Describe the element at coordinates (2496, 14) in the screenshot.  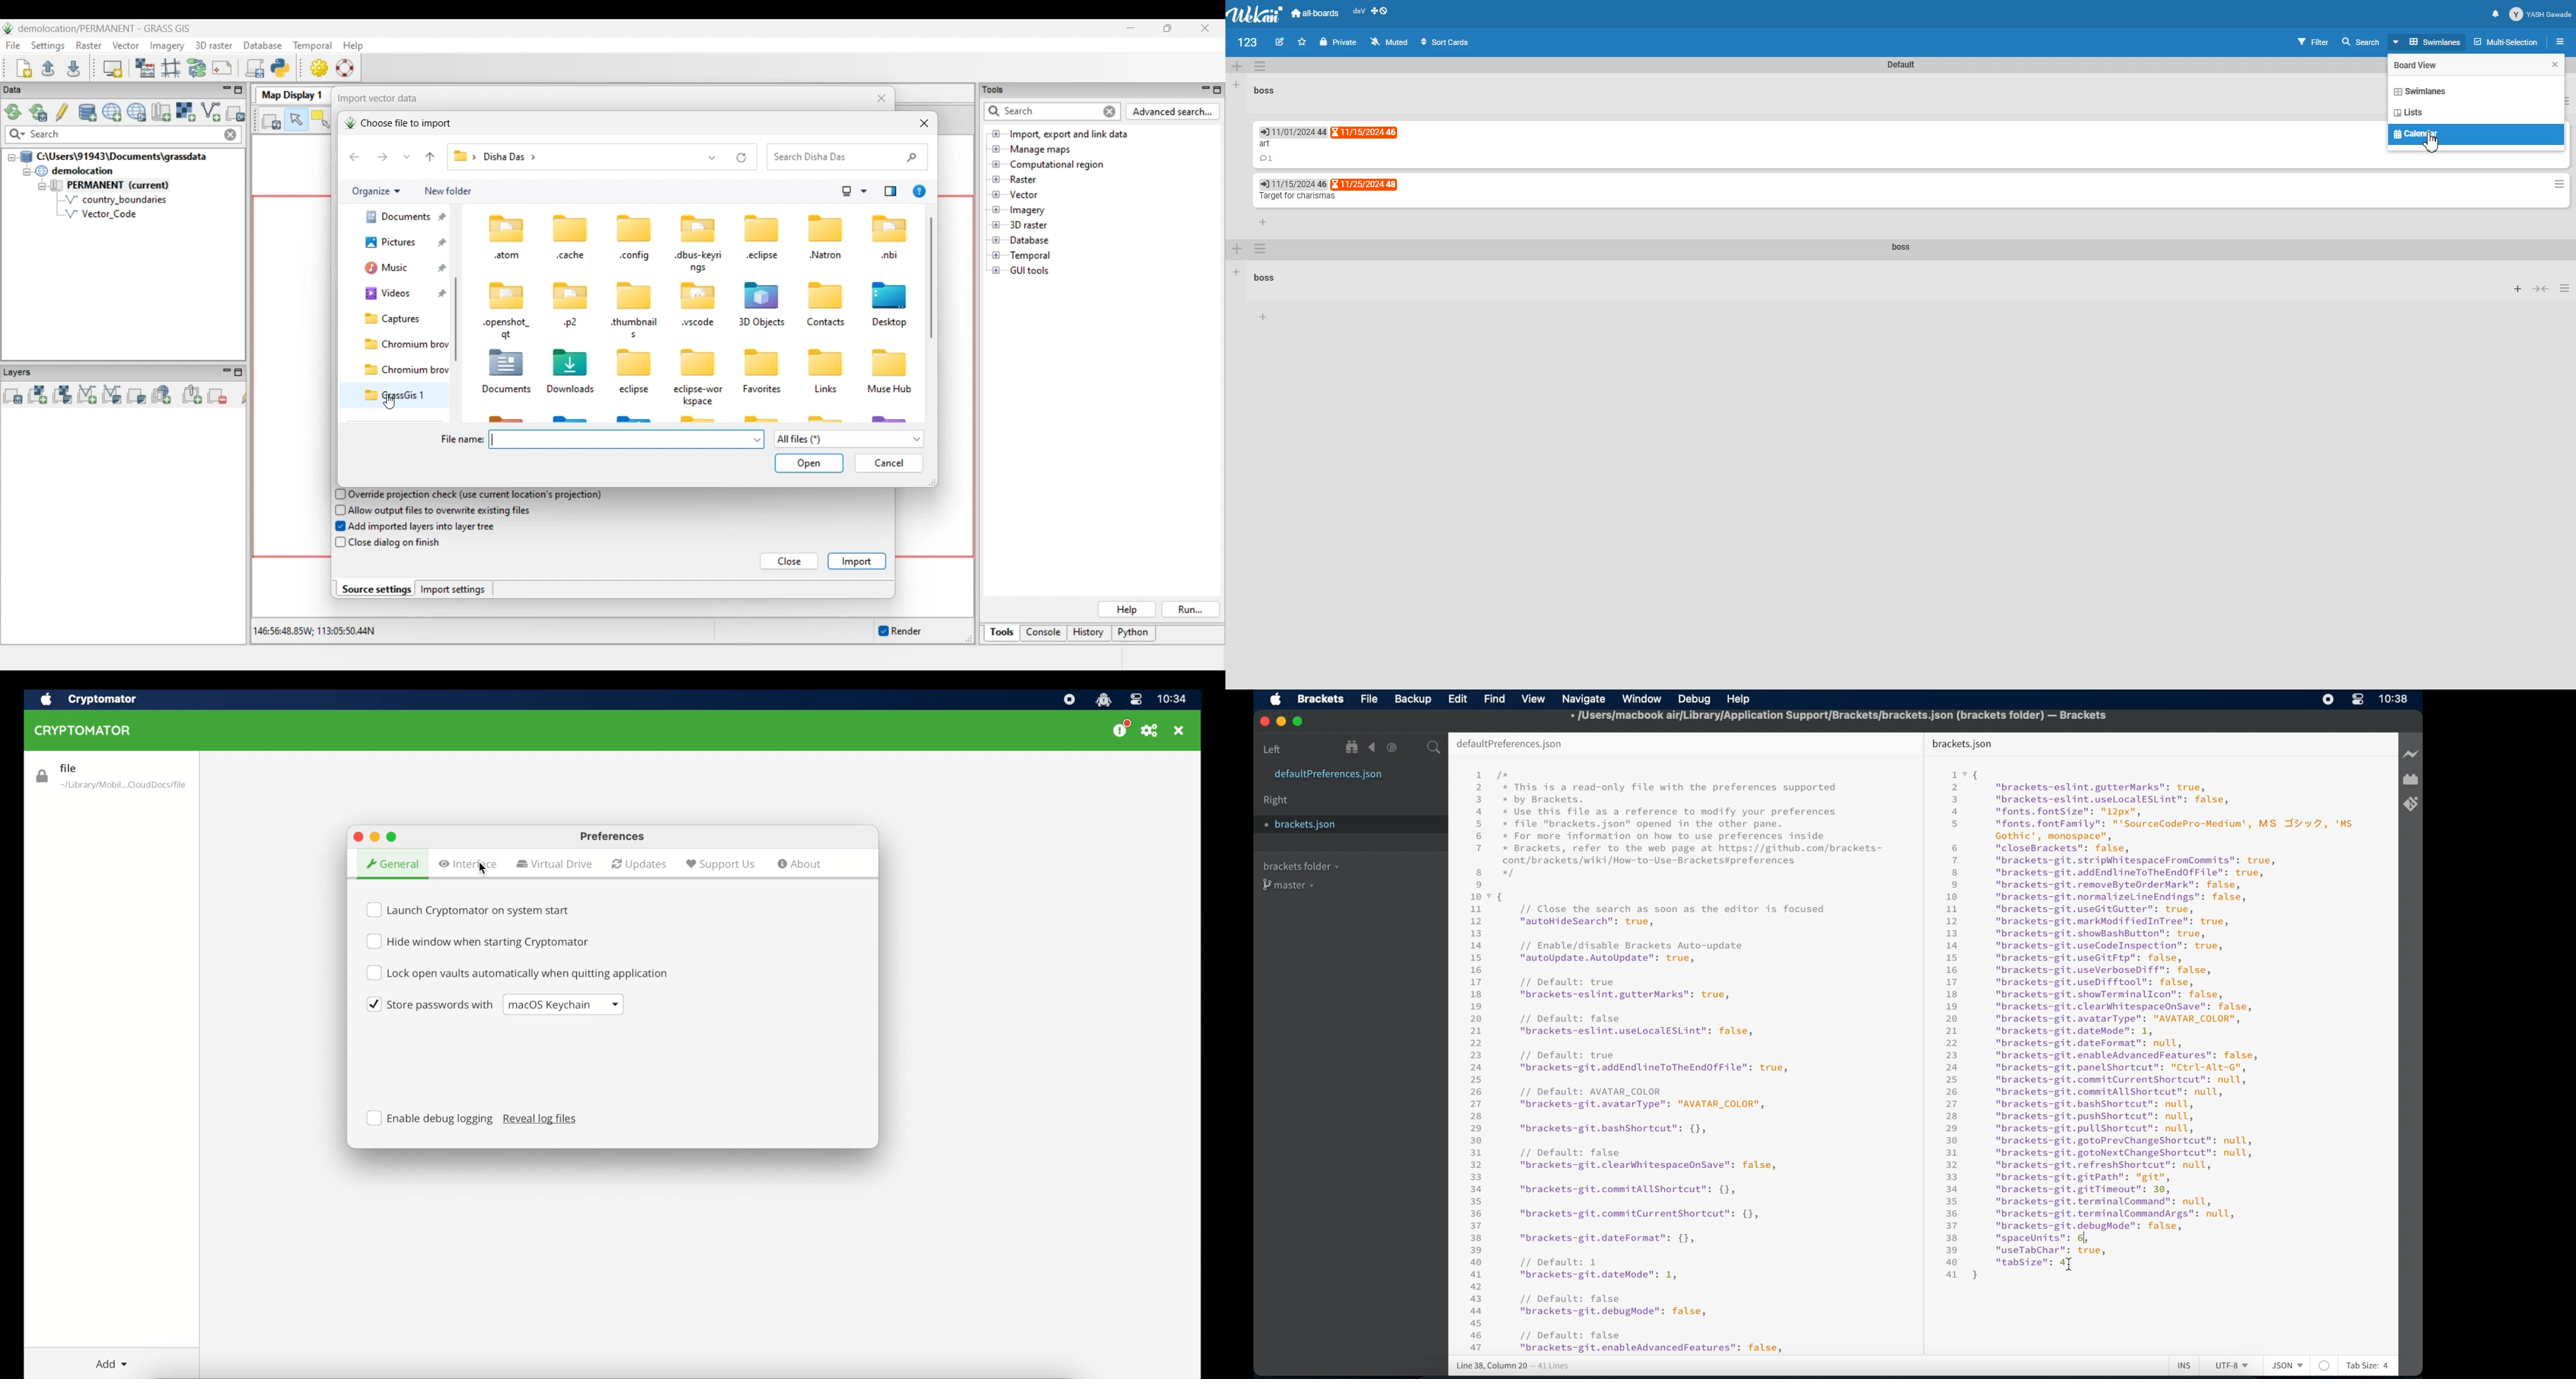
I see `Notification` at that location.